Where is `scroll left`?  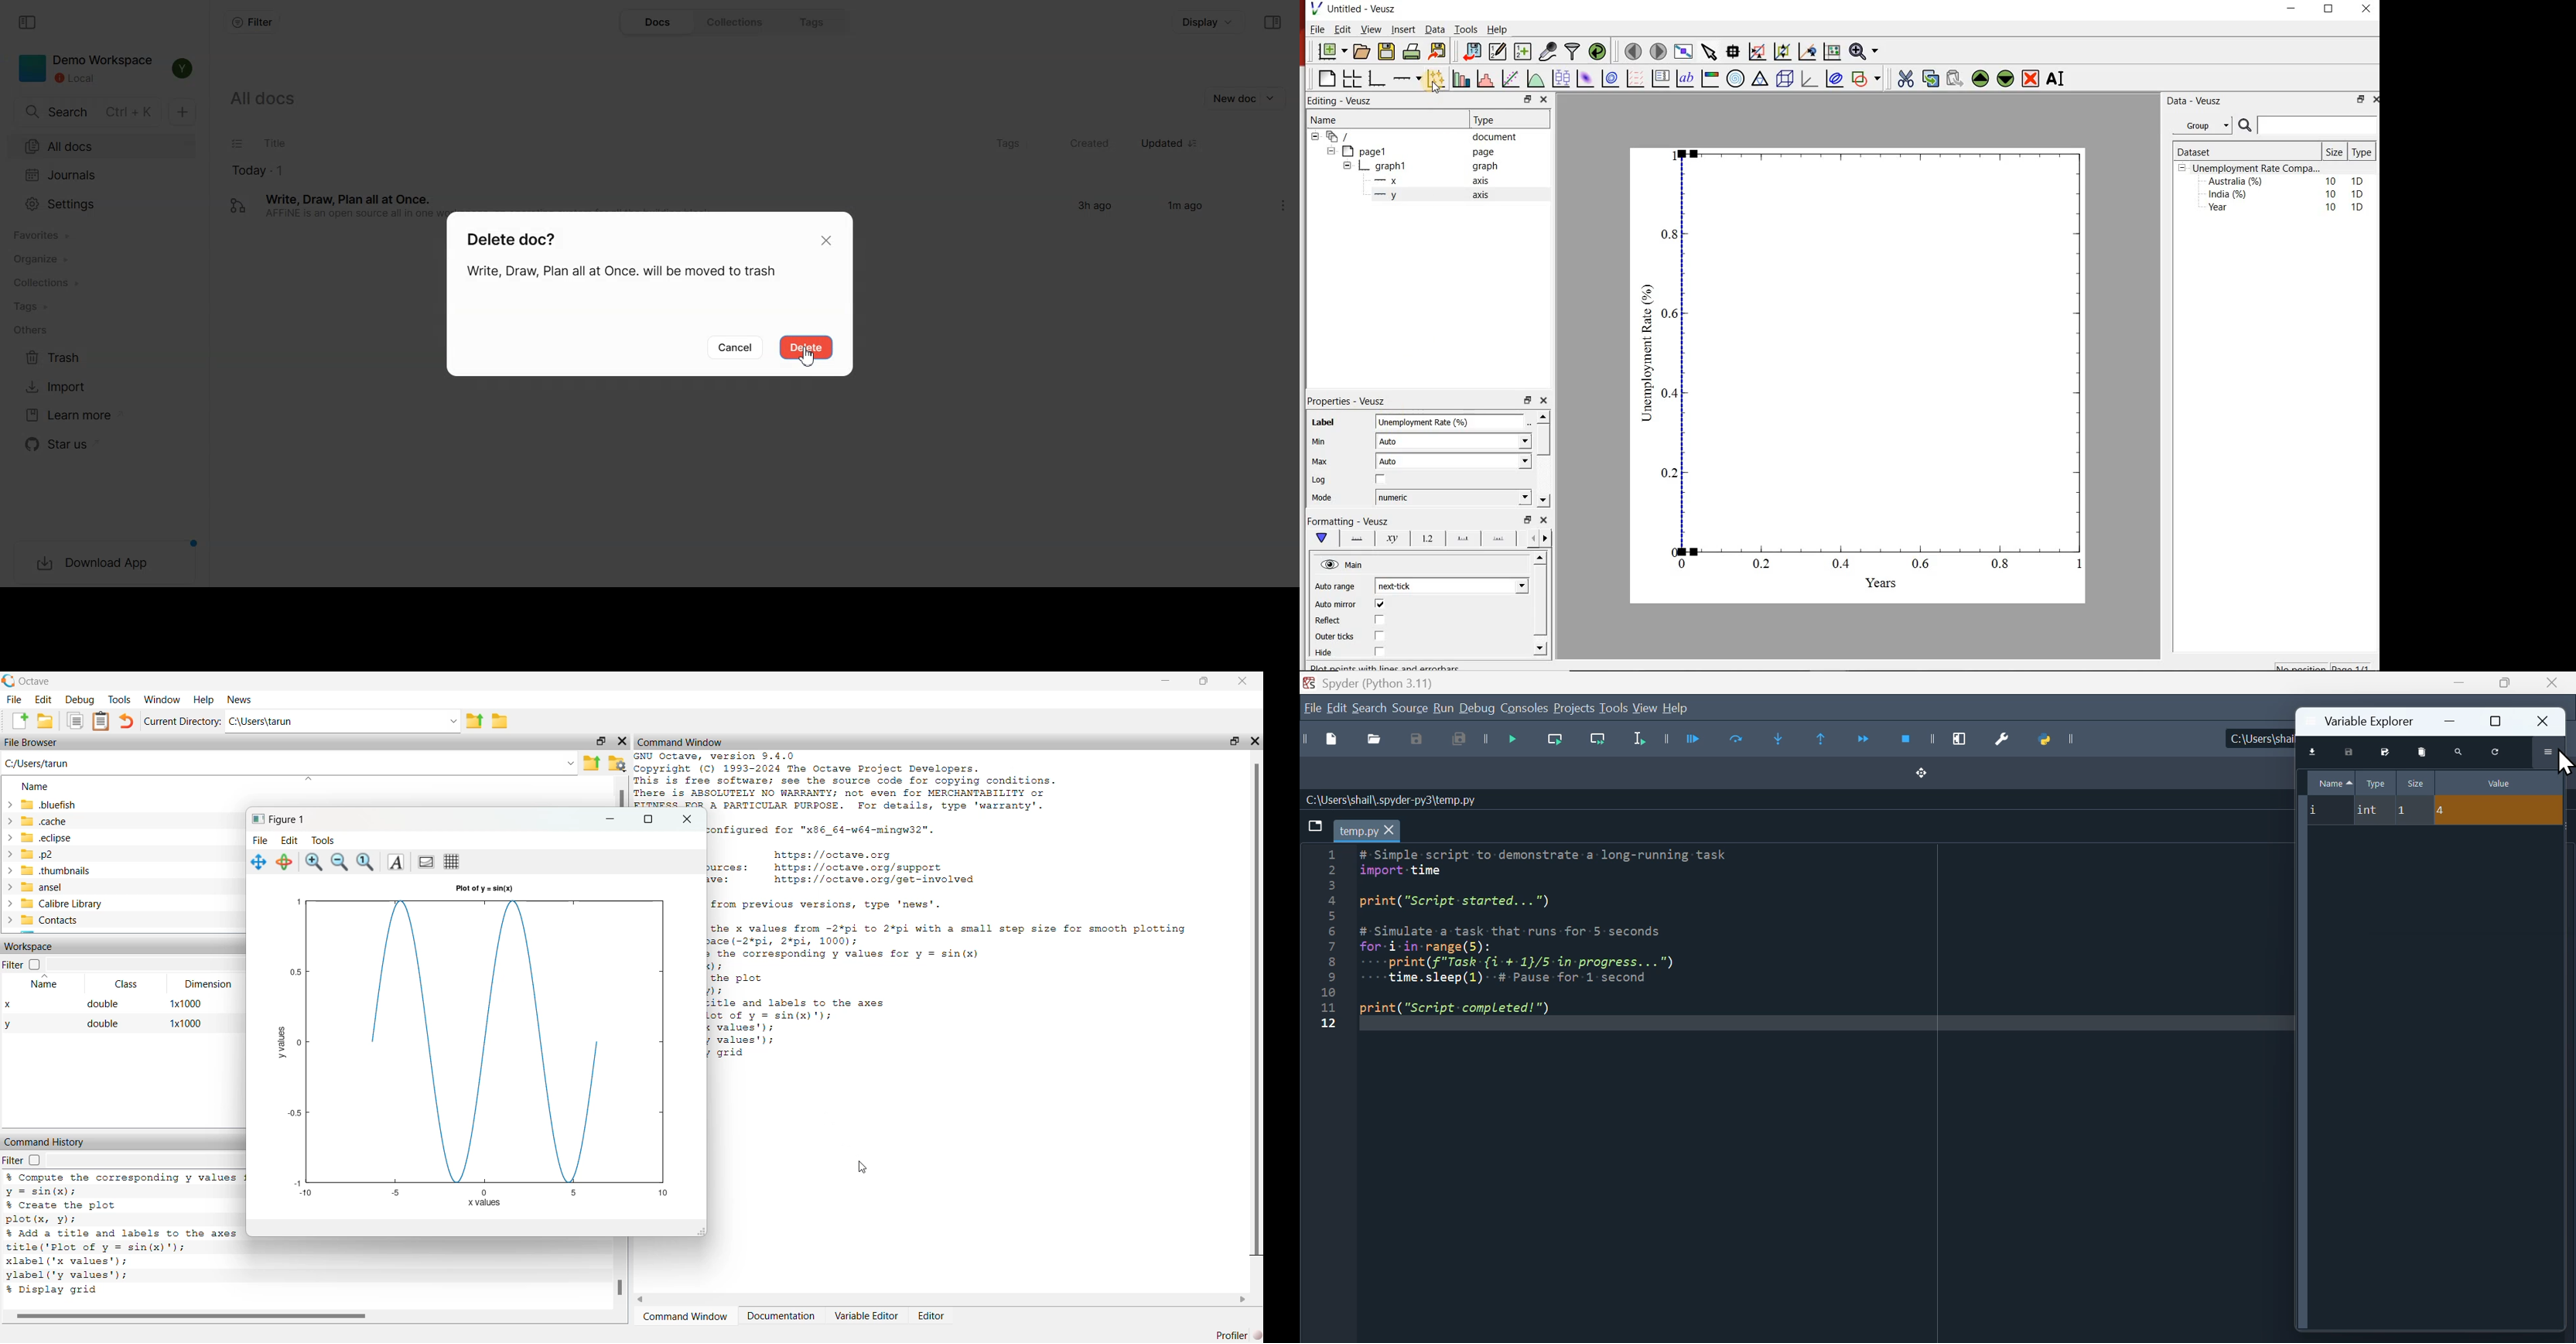 scroll left is located at coordinates (639, 1300).